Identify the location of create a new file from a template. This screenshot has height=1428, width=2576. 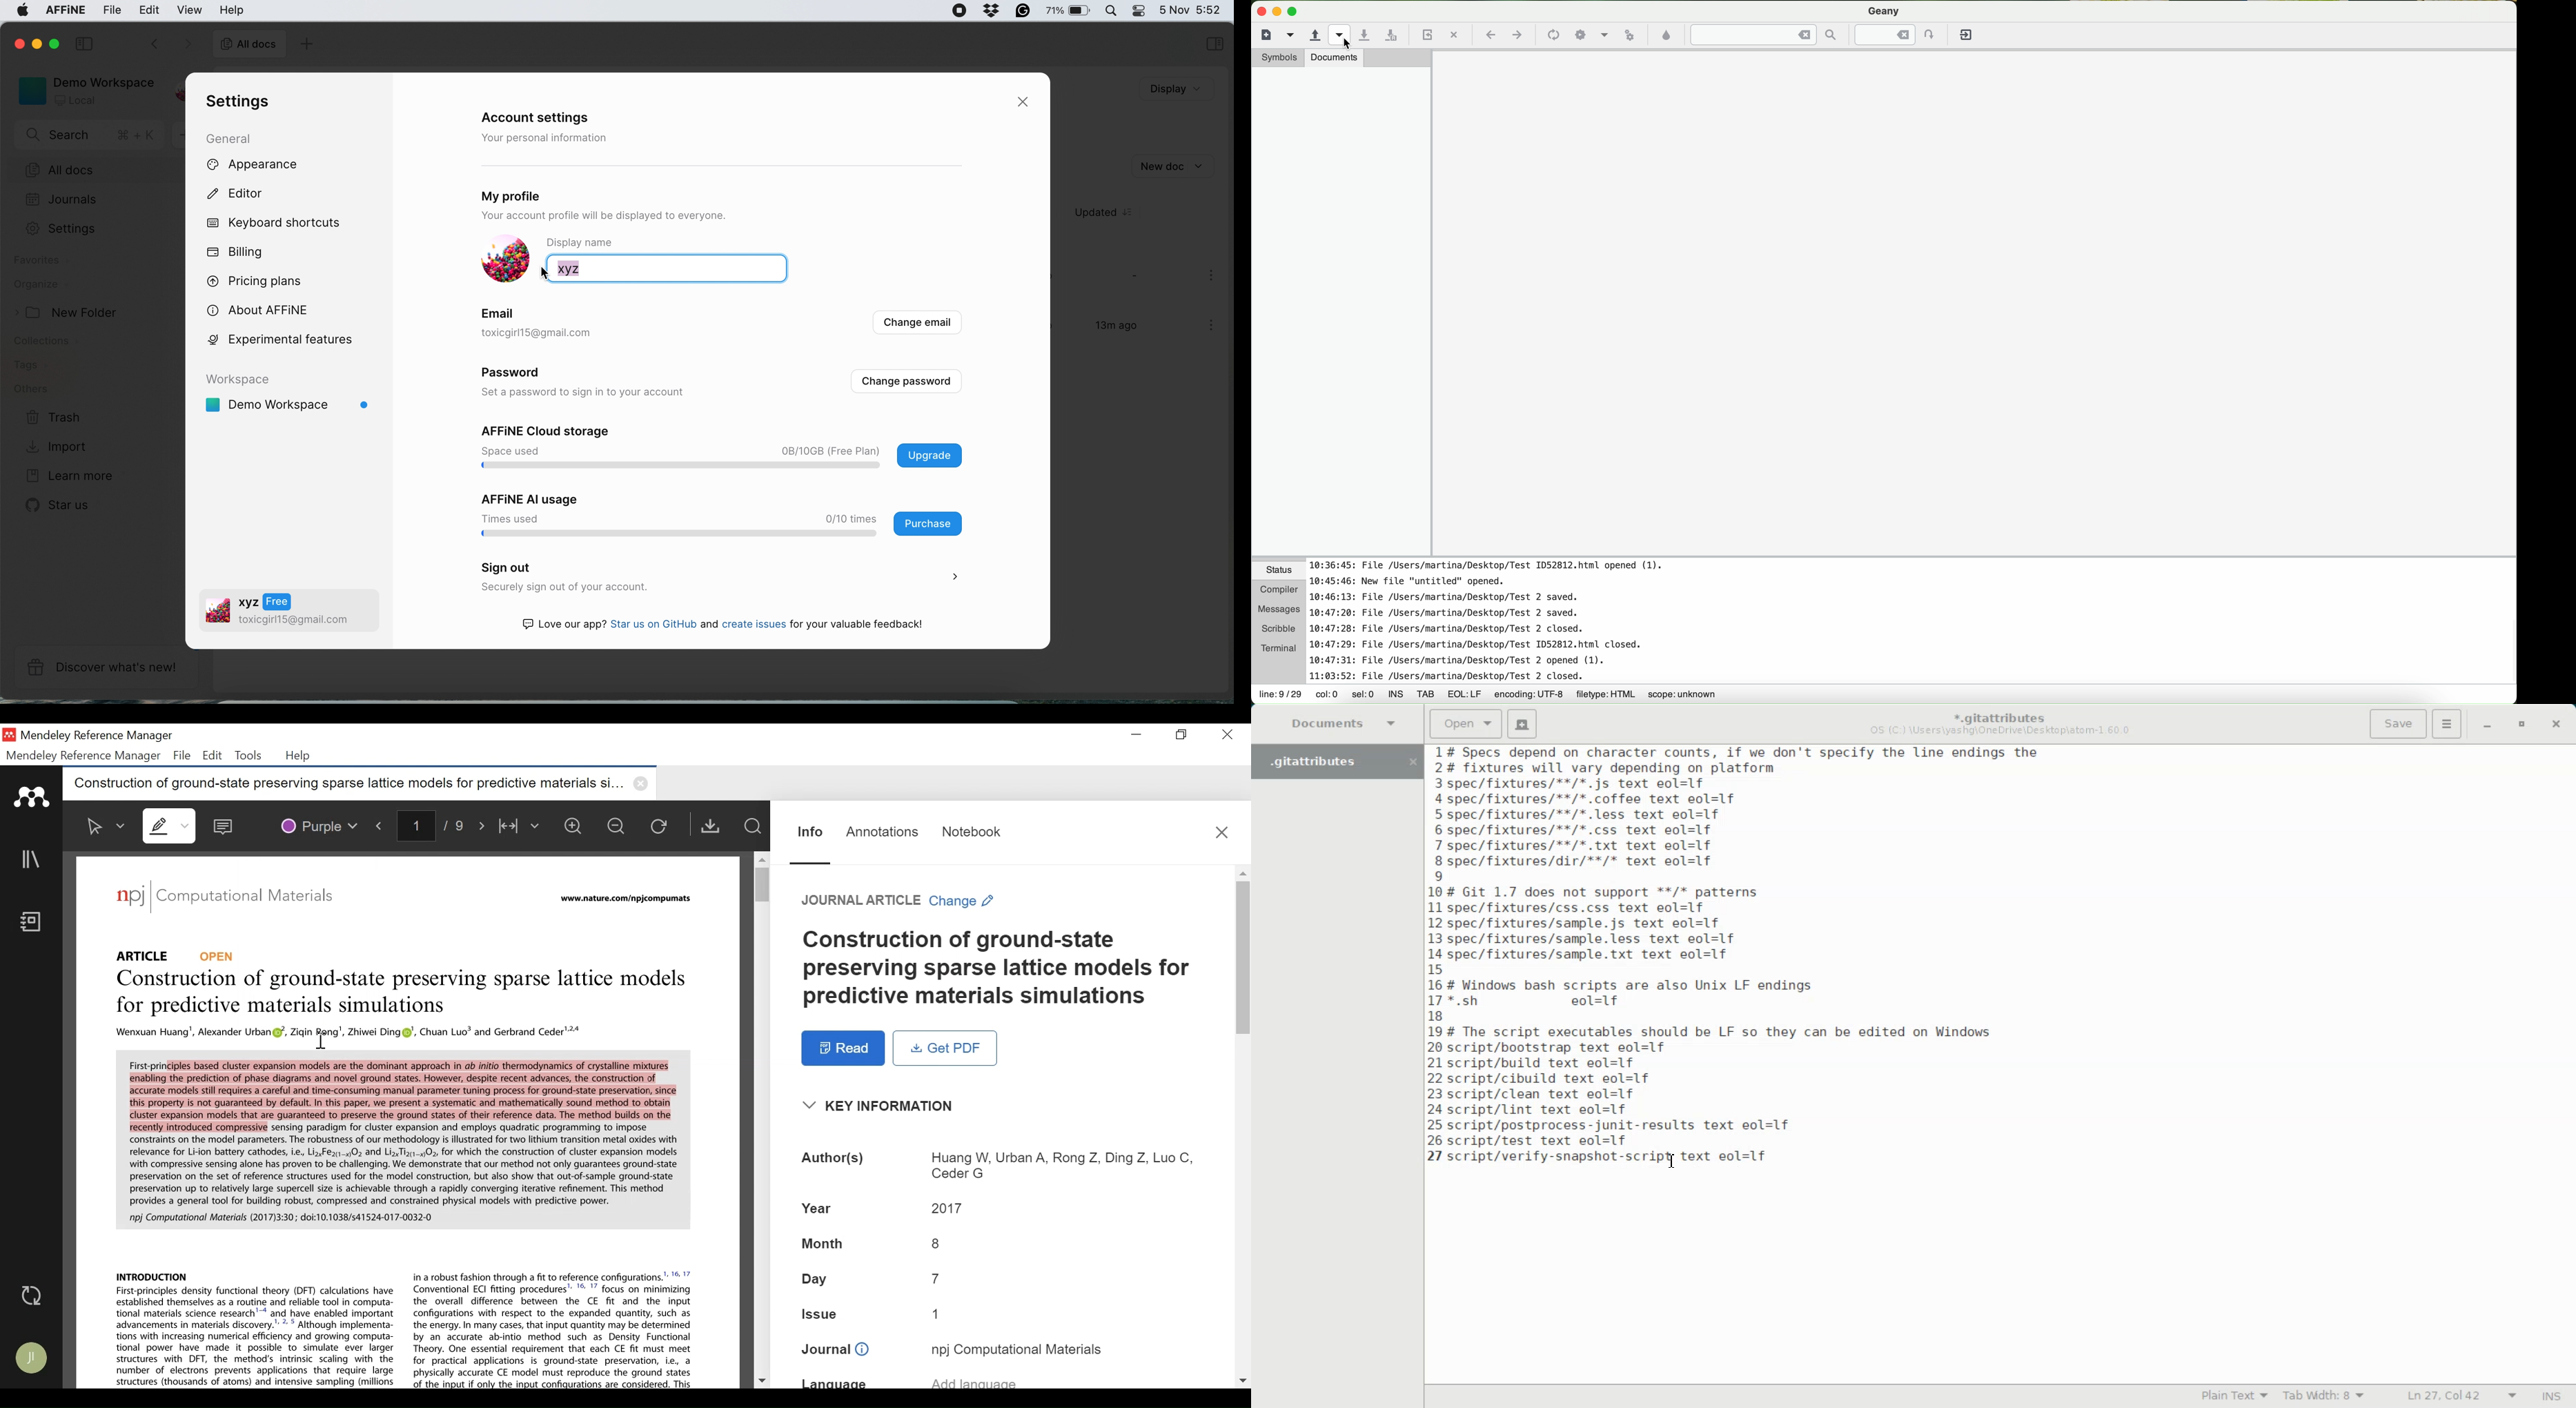
(1293, 36).